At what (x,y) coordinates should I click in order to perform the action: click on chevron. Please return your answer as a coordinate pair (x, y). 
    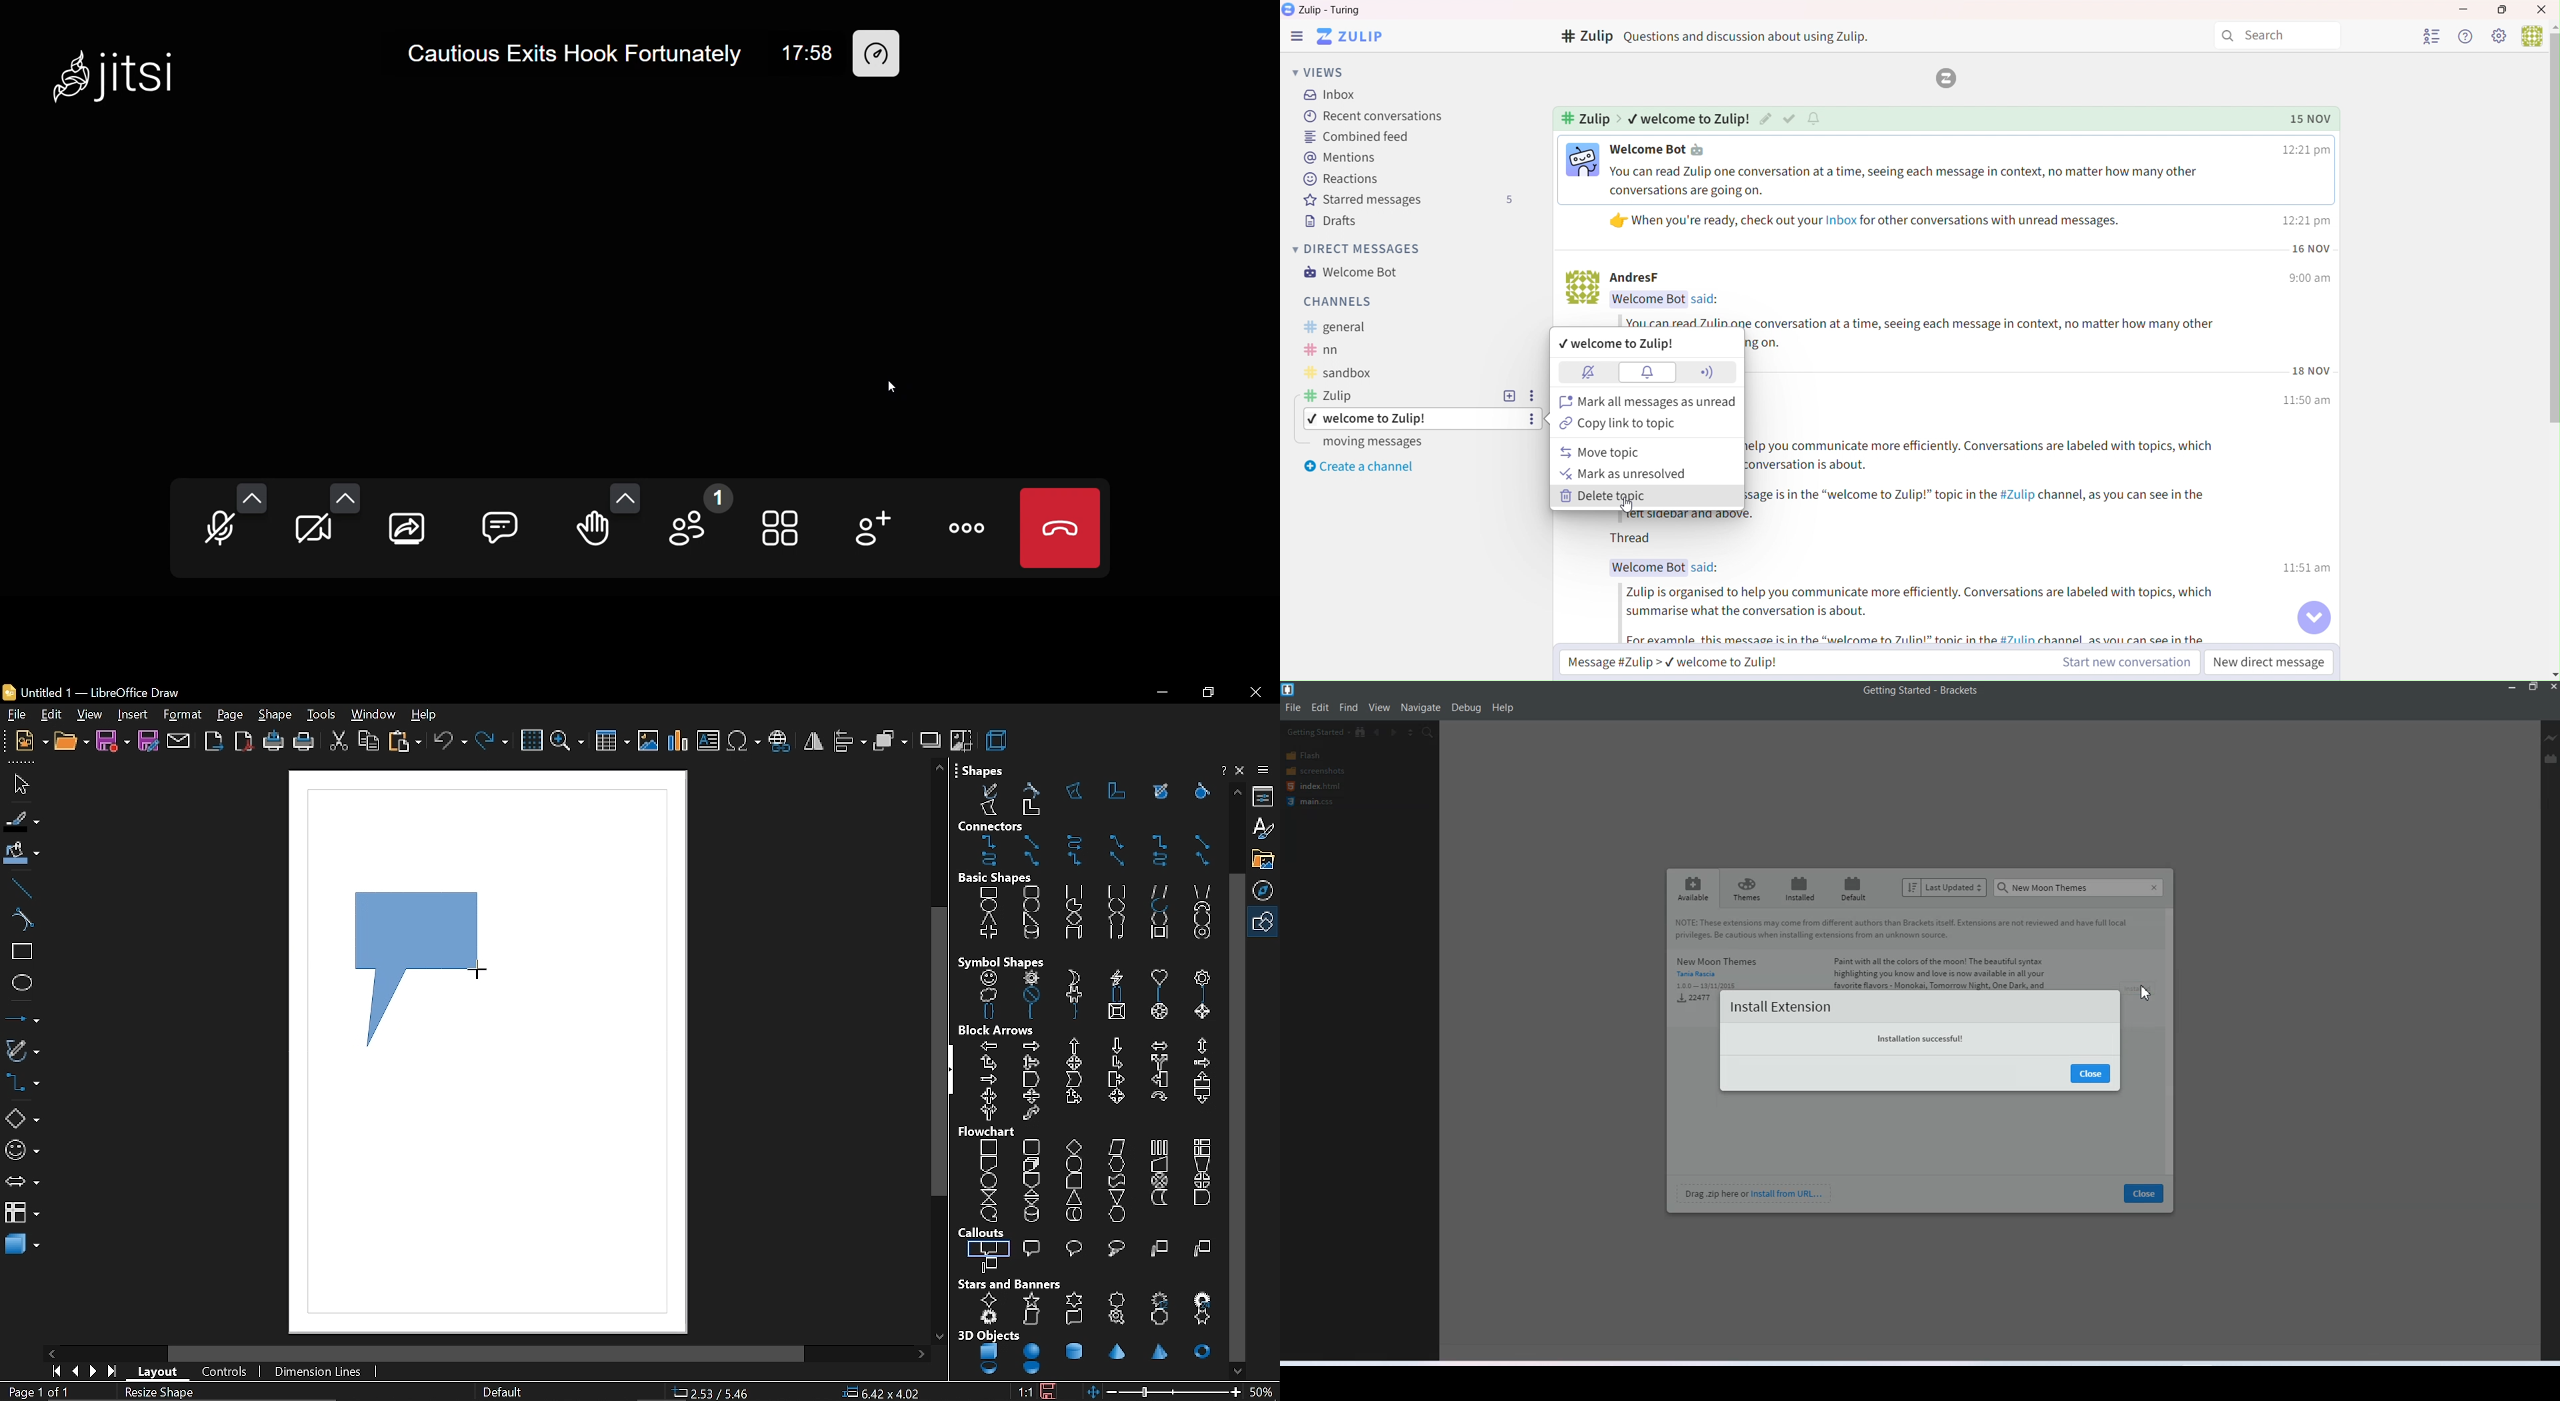
    Looking at the image, I should click on (1074, 1079).